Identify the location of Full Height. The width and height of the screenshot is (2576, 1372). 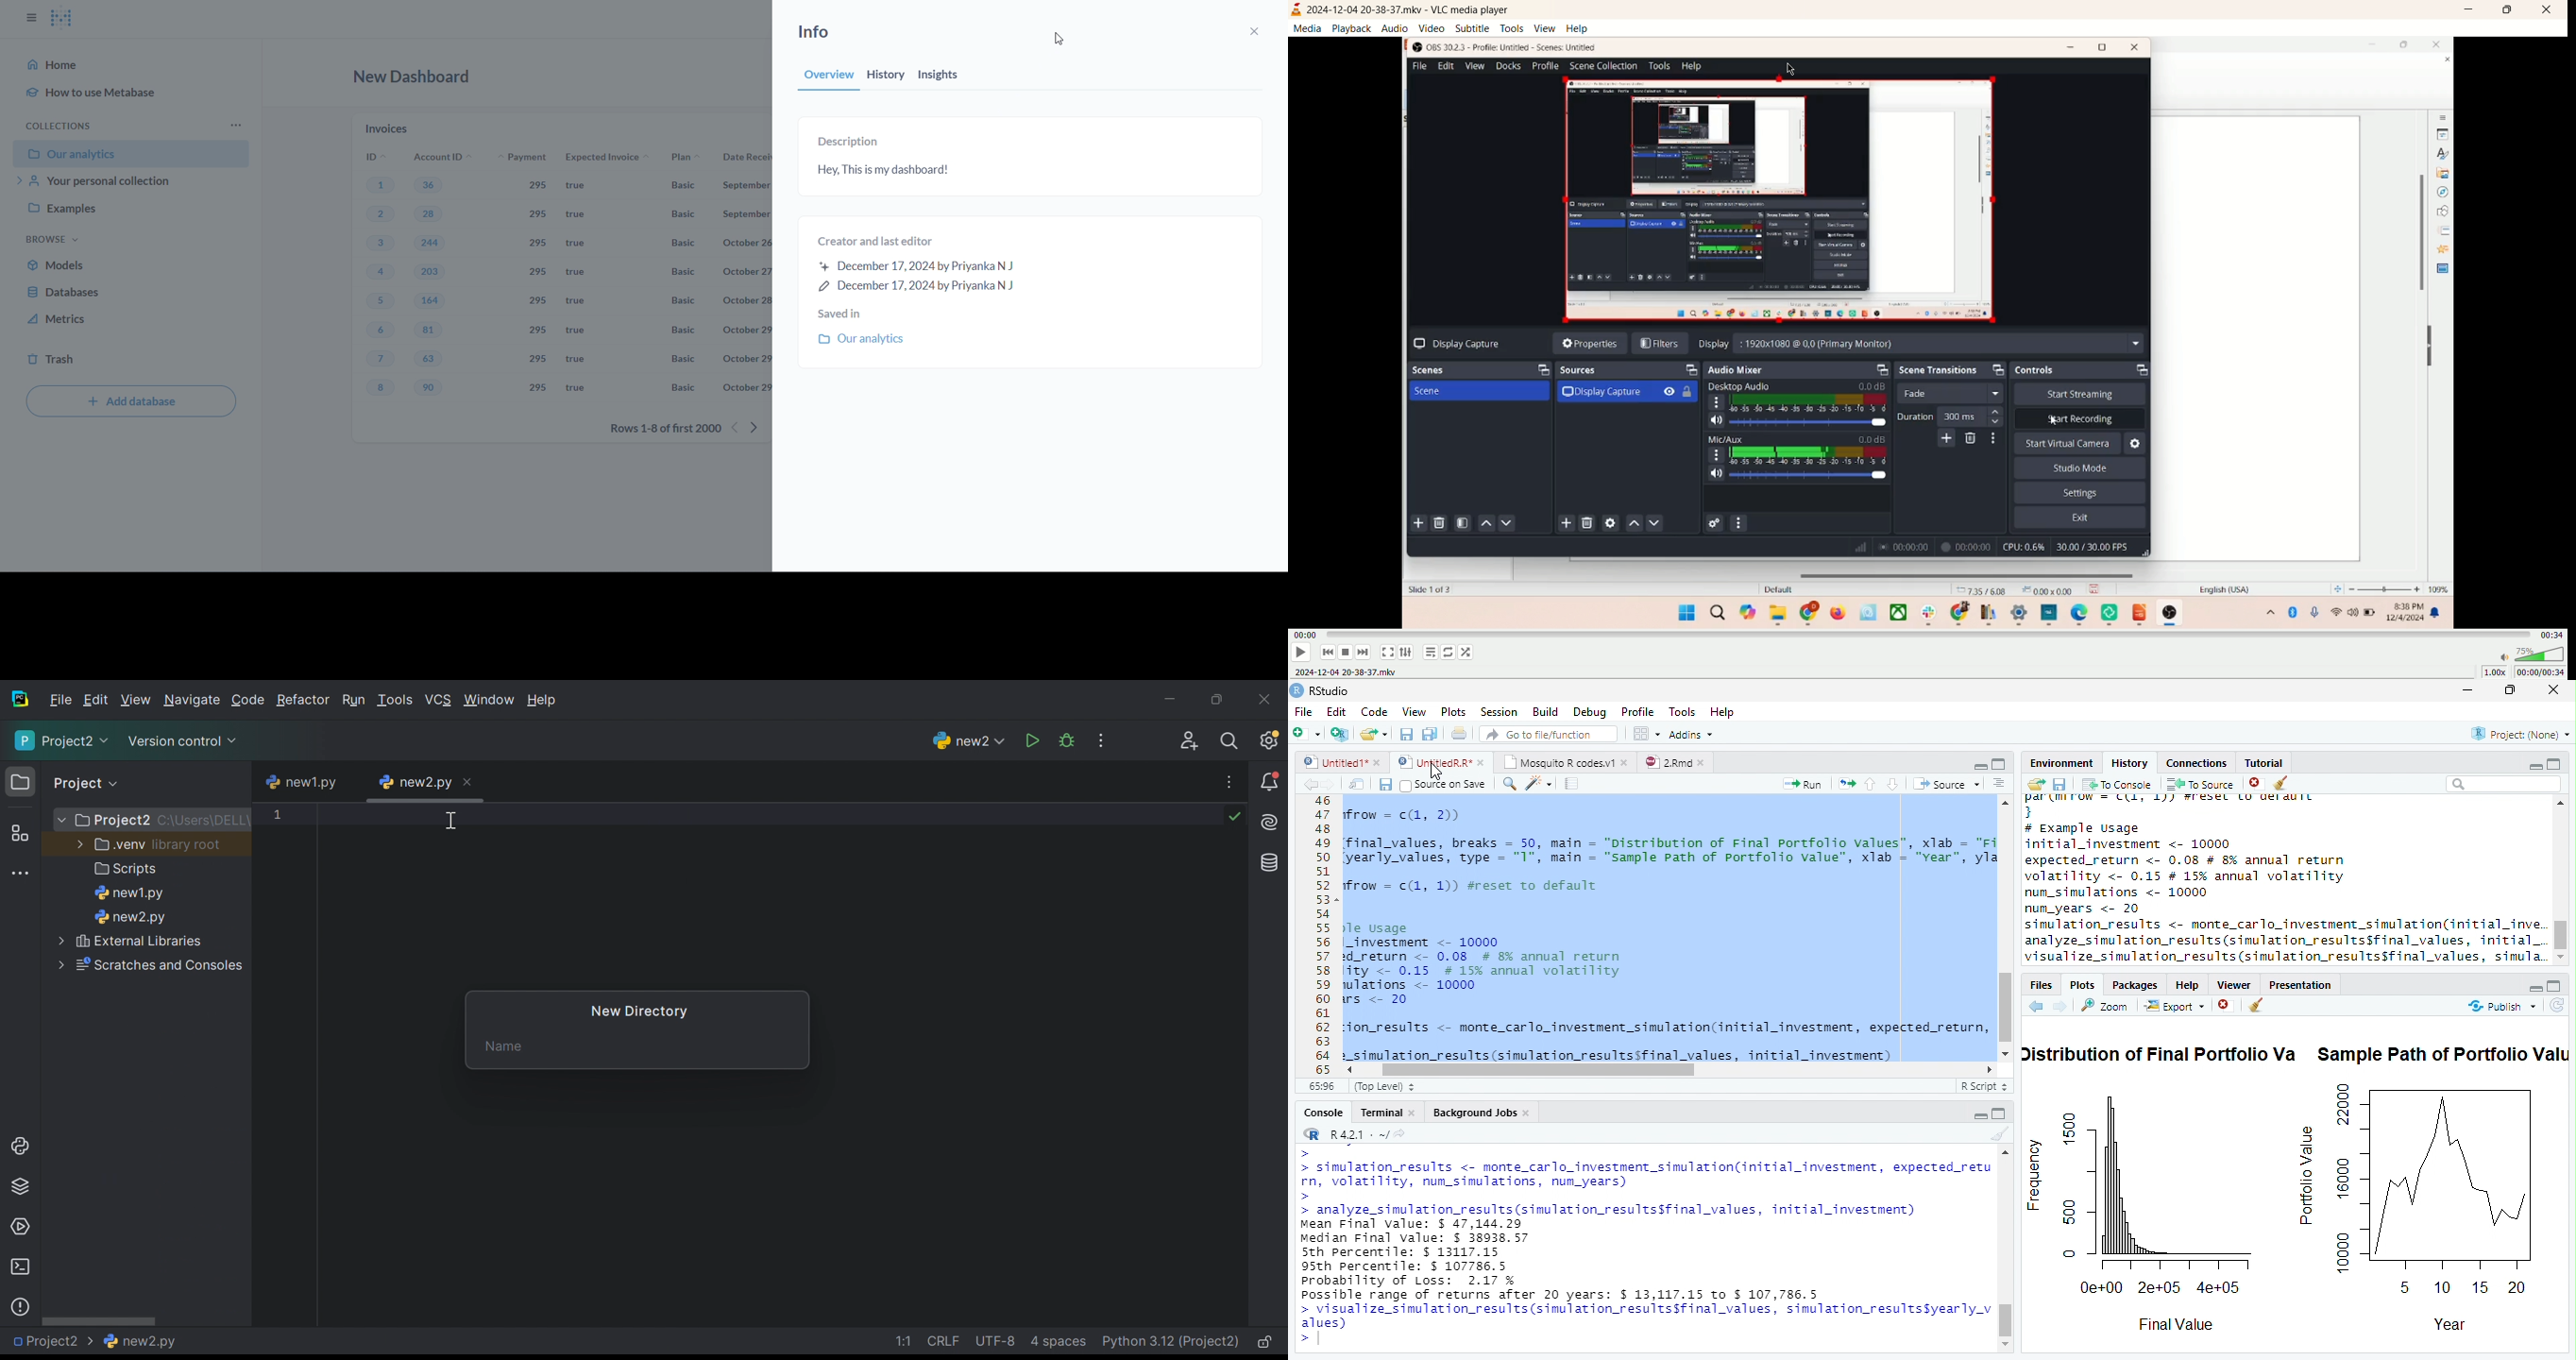
(2555, 762).